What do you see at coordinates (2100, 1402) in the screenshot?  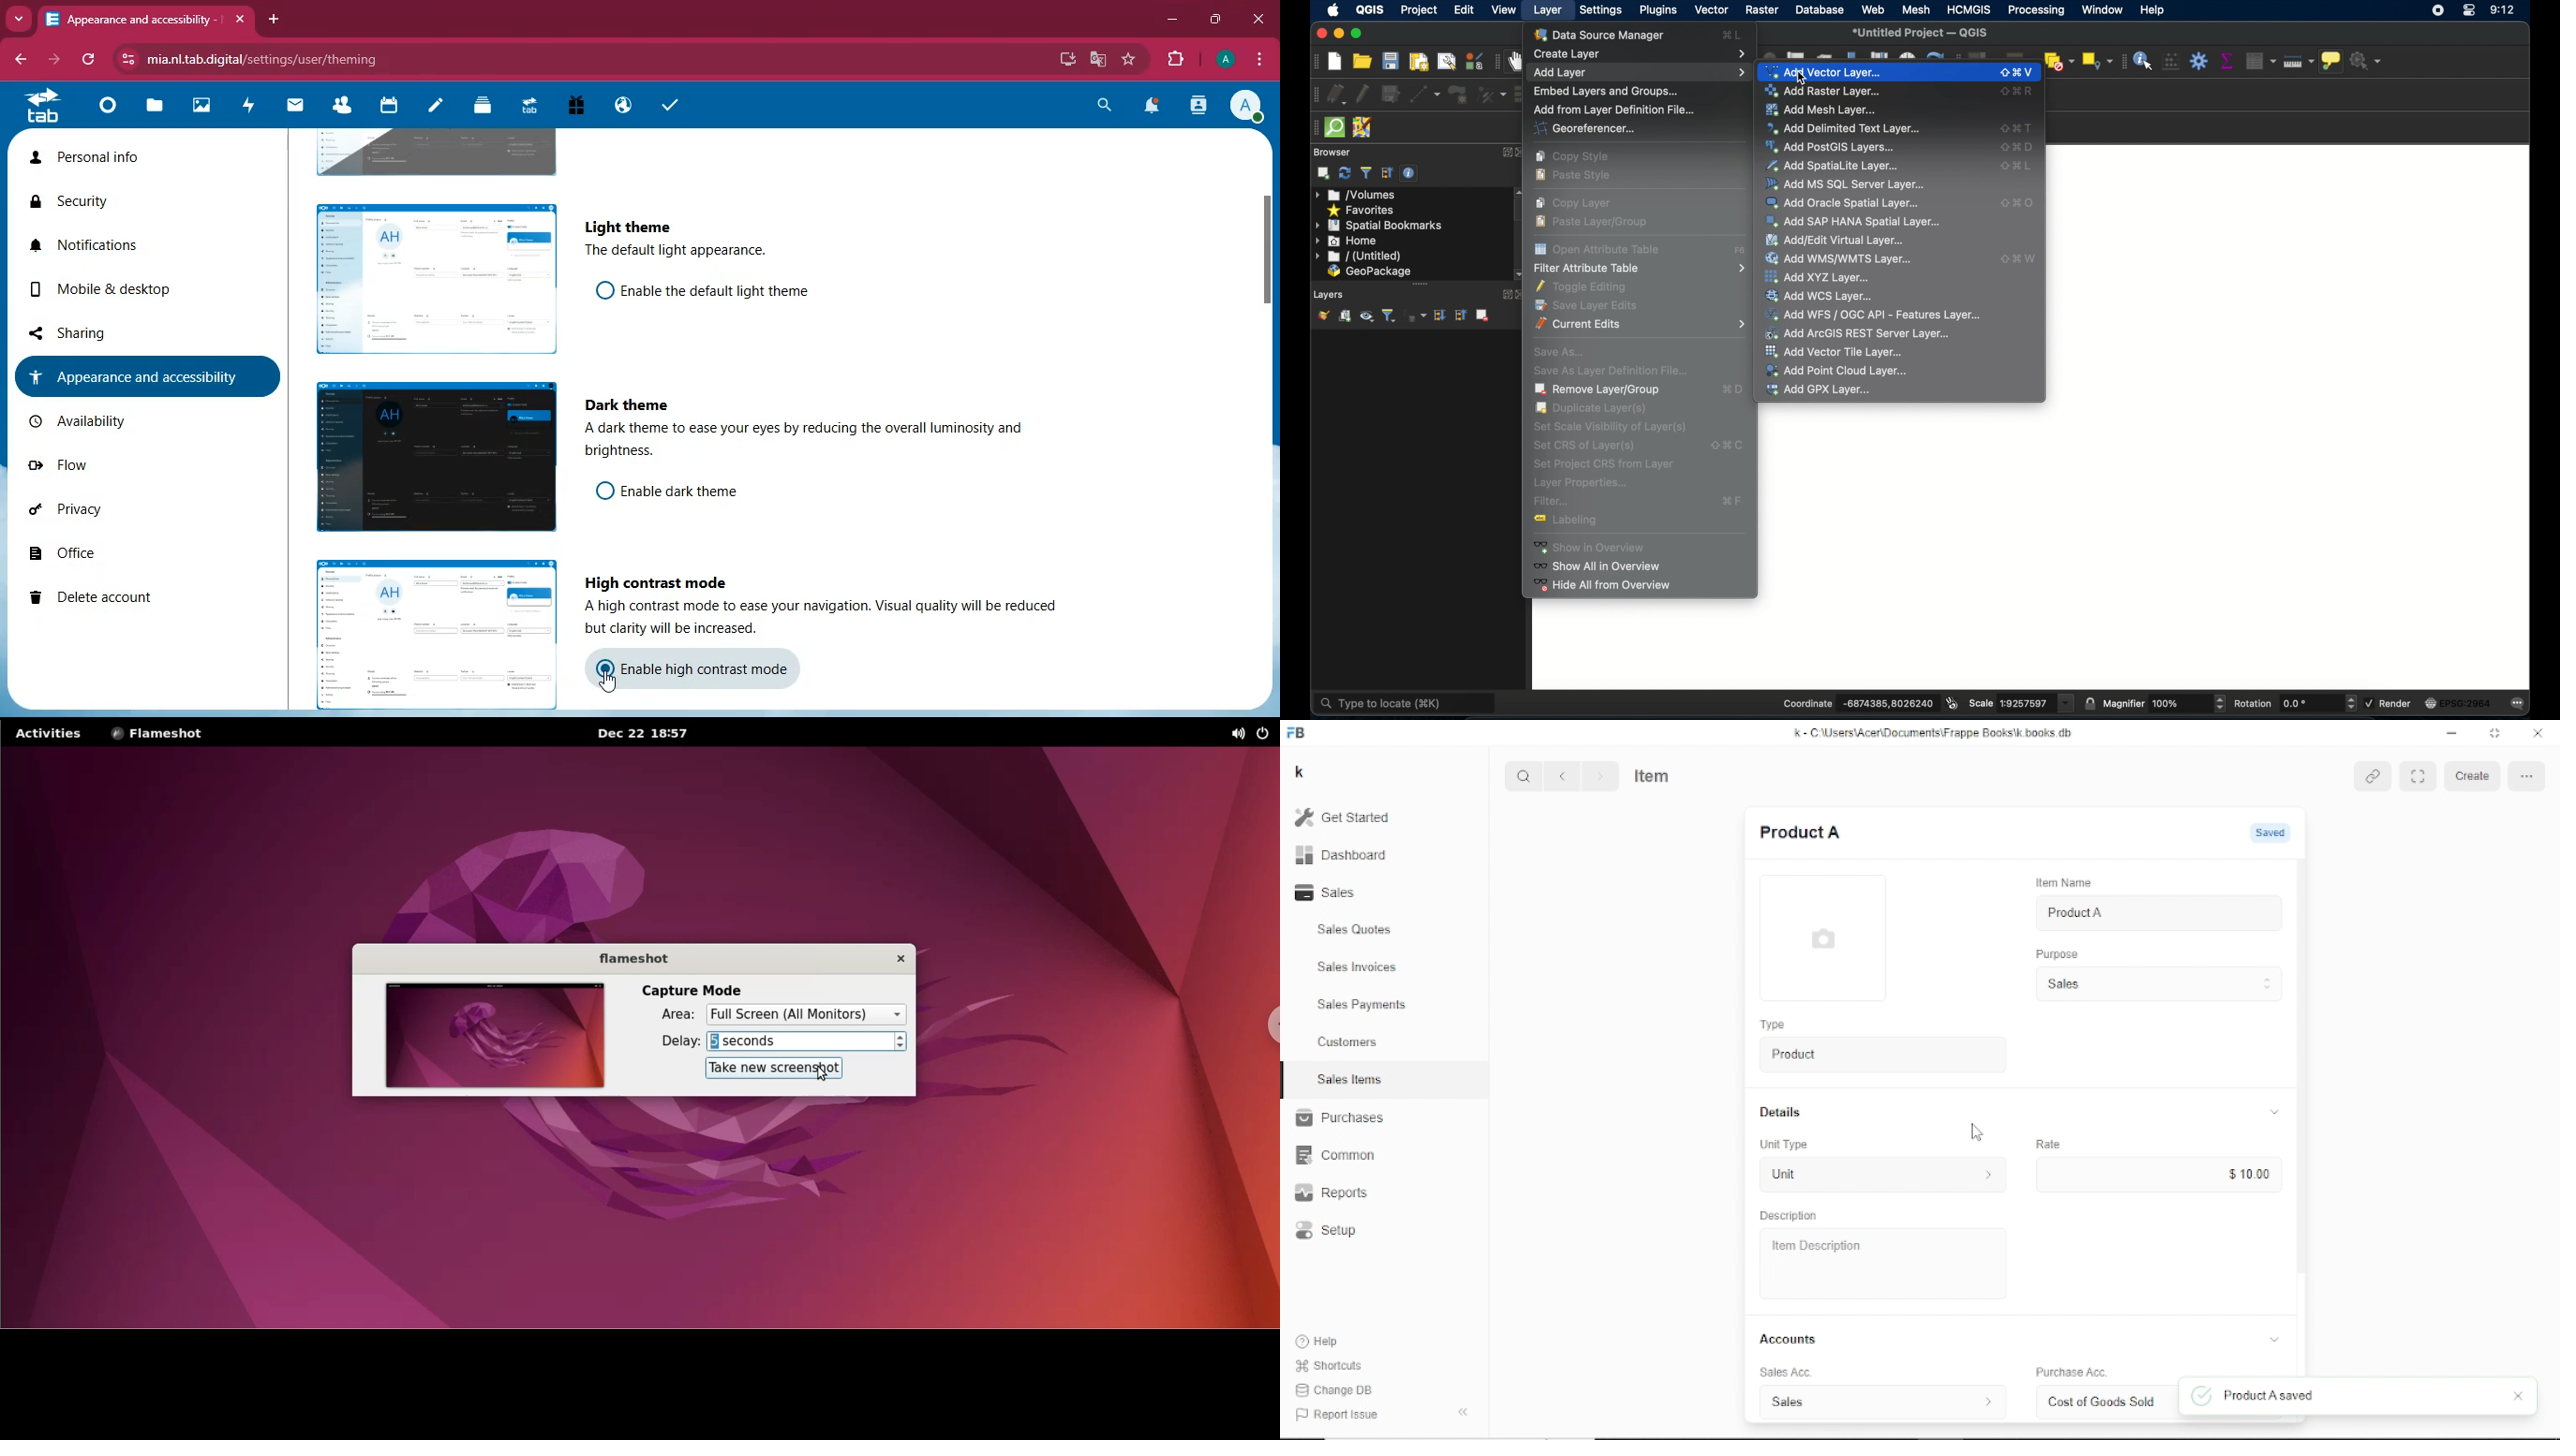 I see `Cost of Goods Sold` at bounding box center [2100, 1402].